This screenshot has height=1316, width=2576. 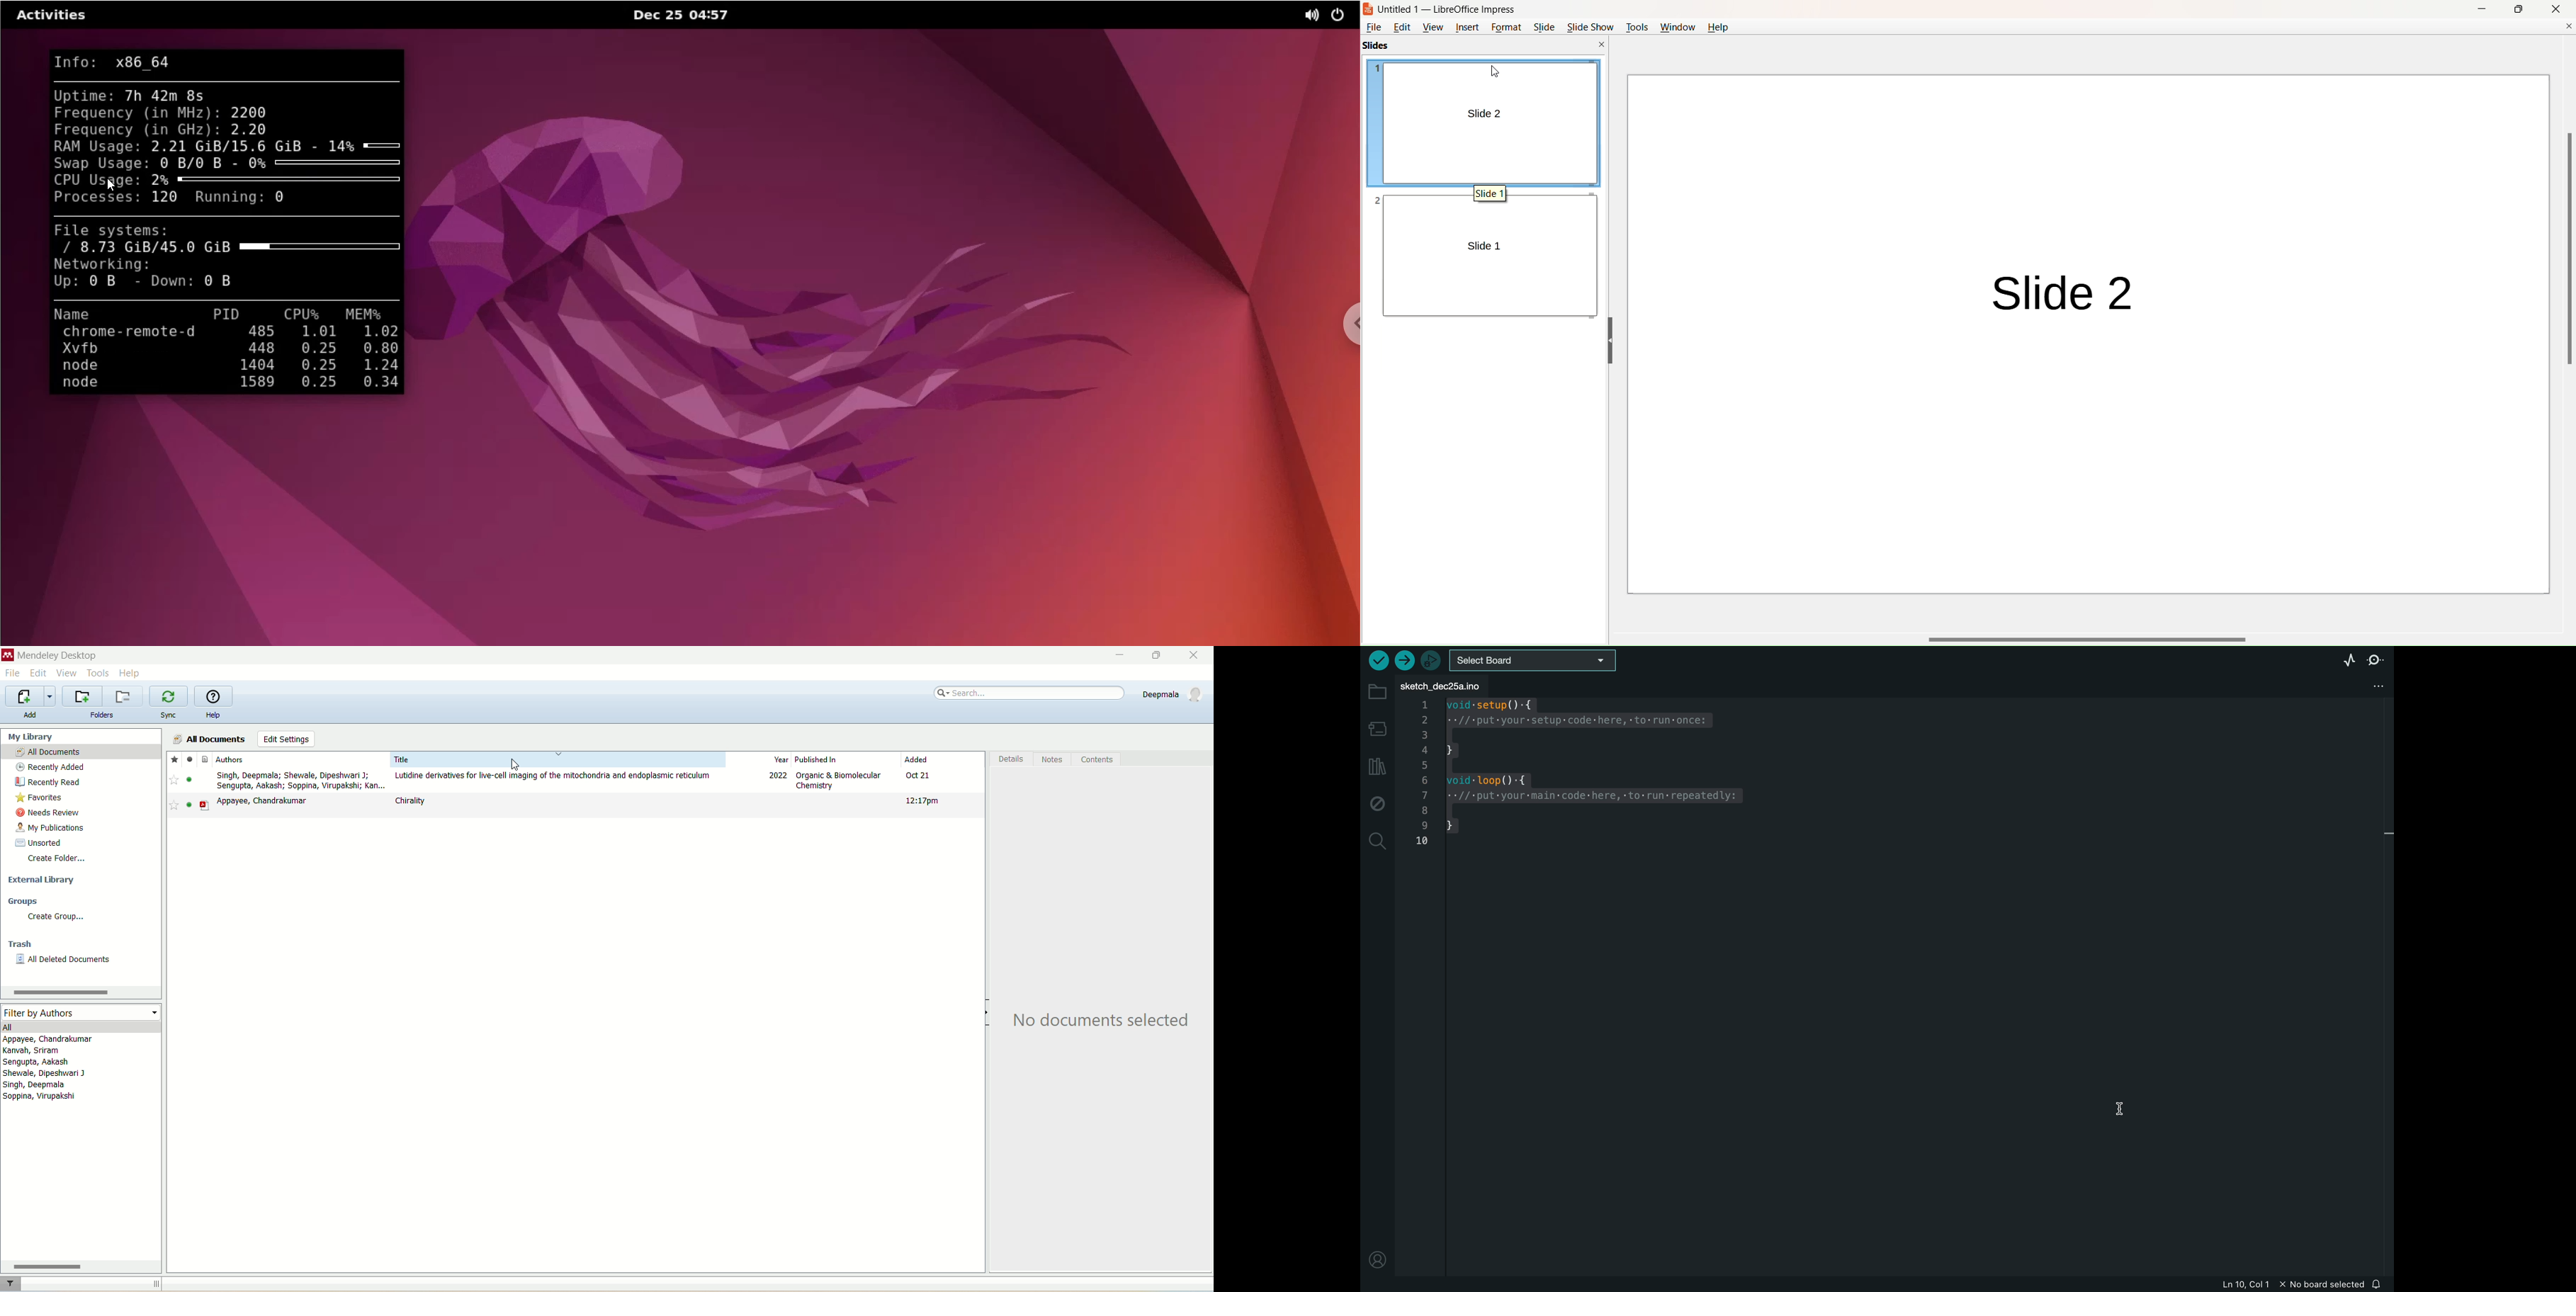 What do you see at coordinates (212, 716) in the screenshot?
I see `help` at bounding box center [212, 716].